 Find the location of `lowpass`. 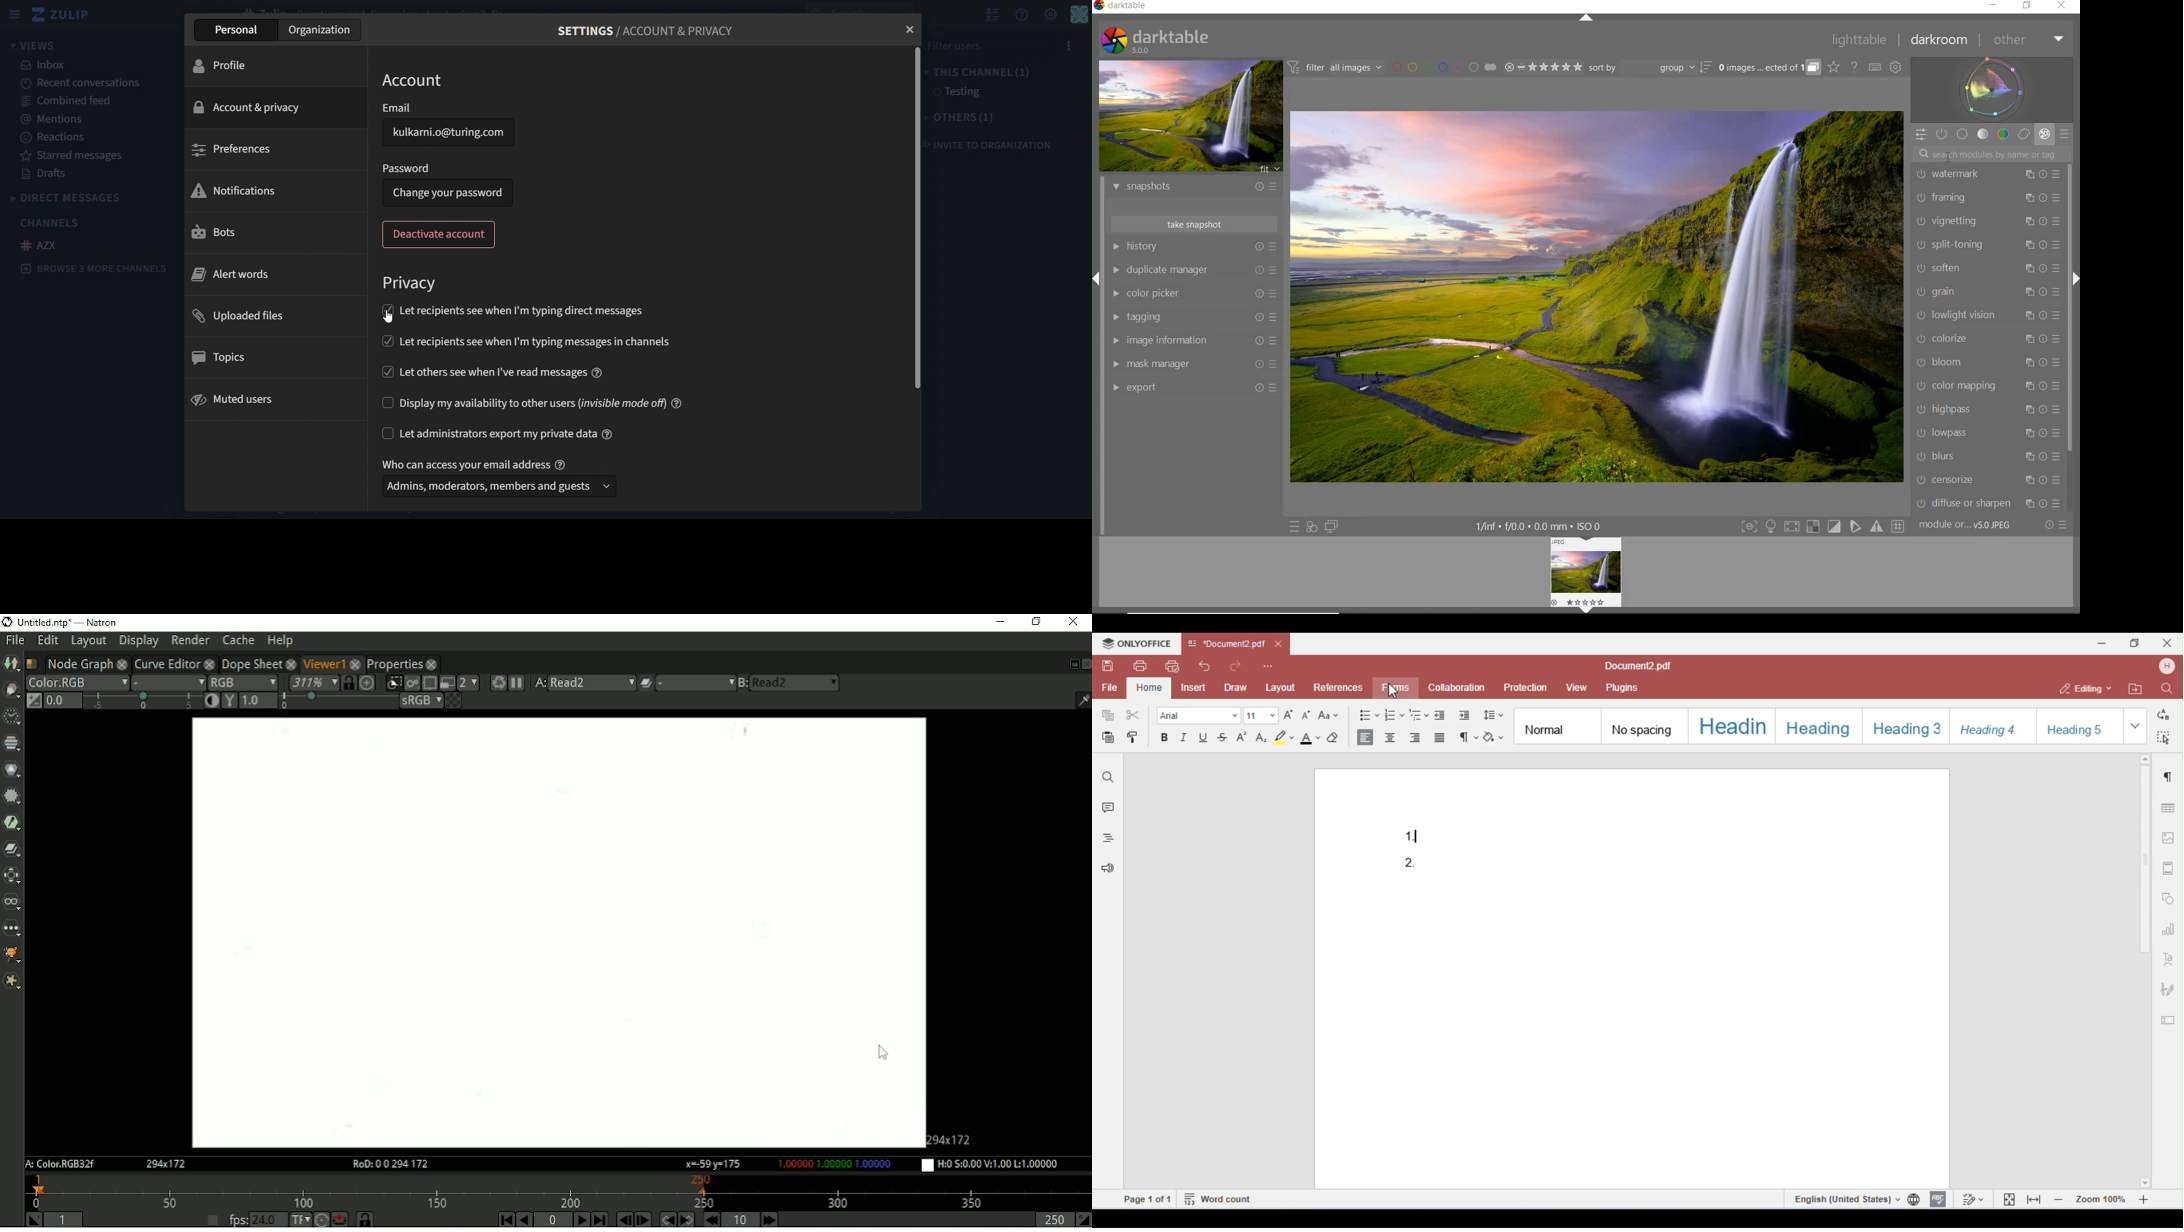

lowpass is located at coordinates (1987, 434).